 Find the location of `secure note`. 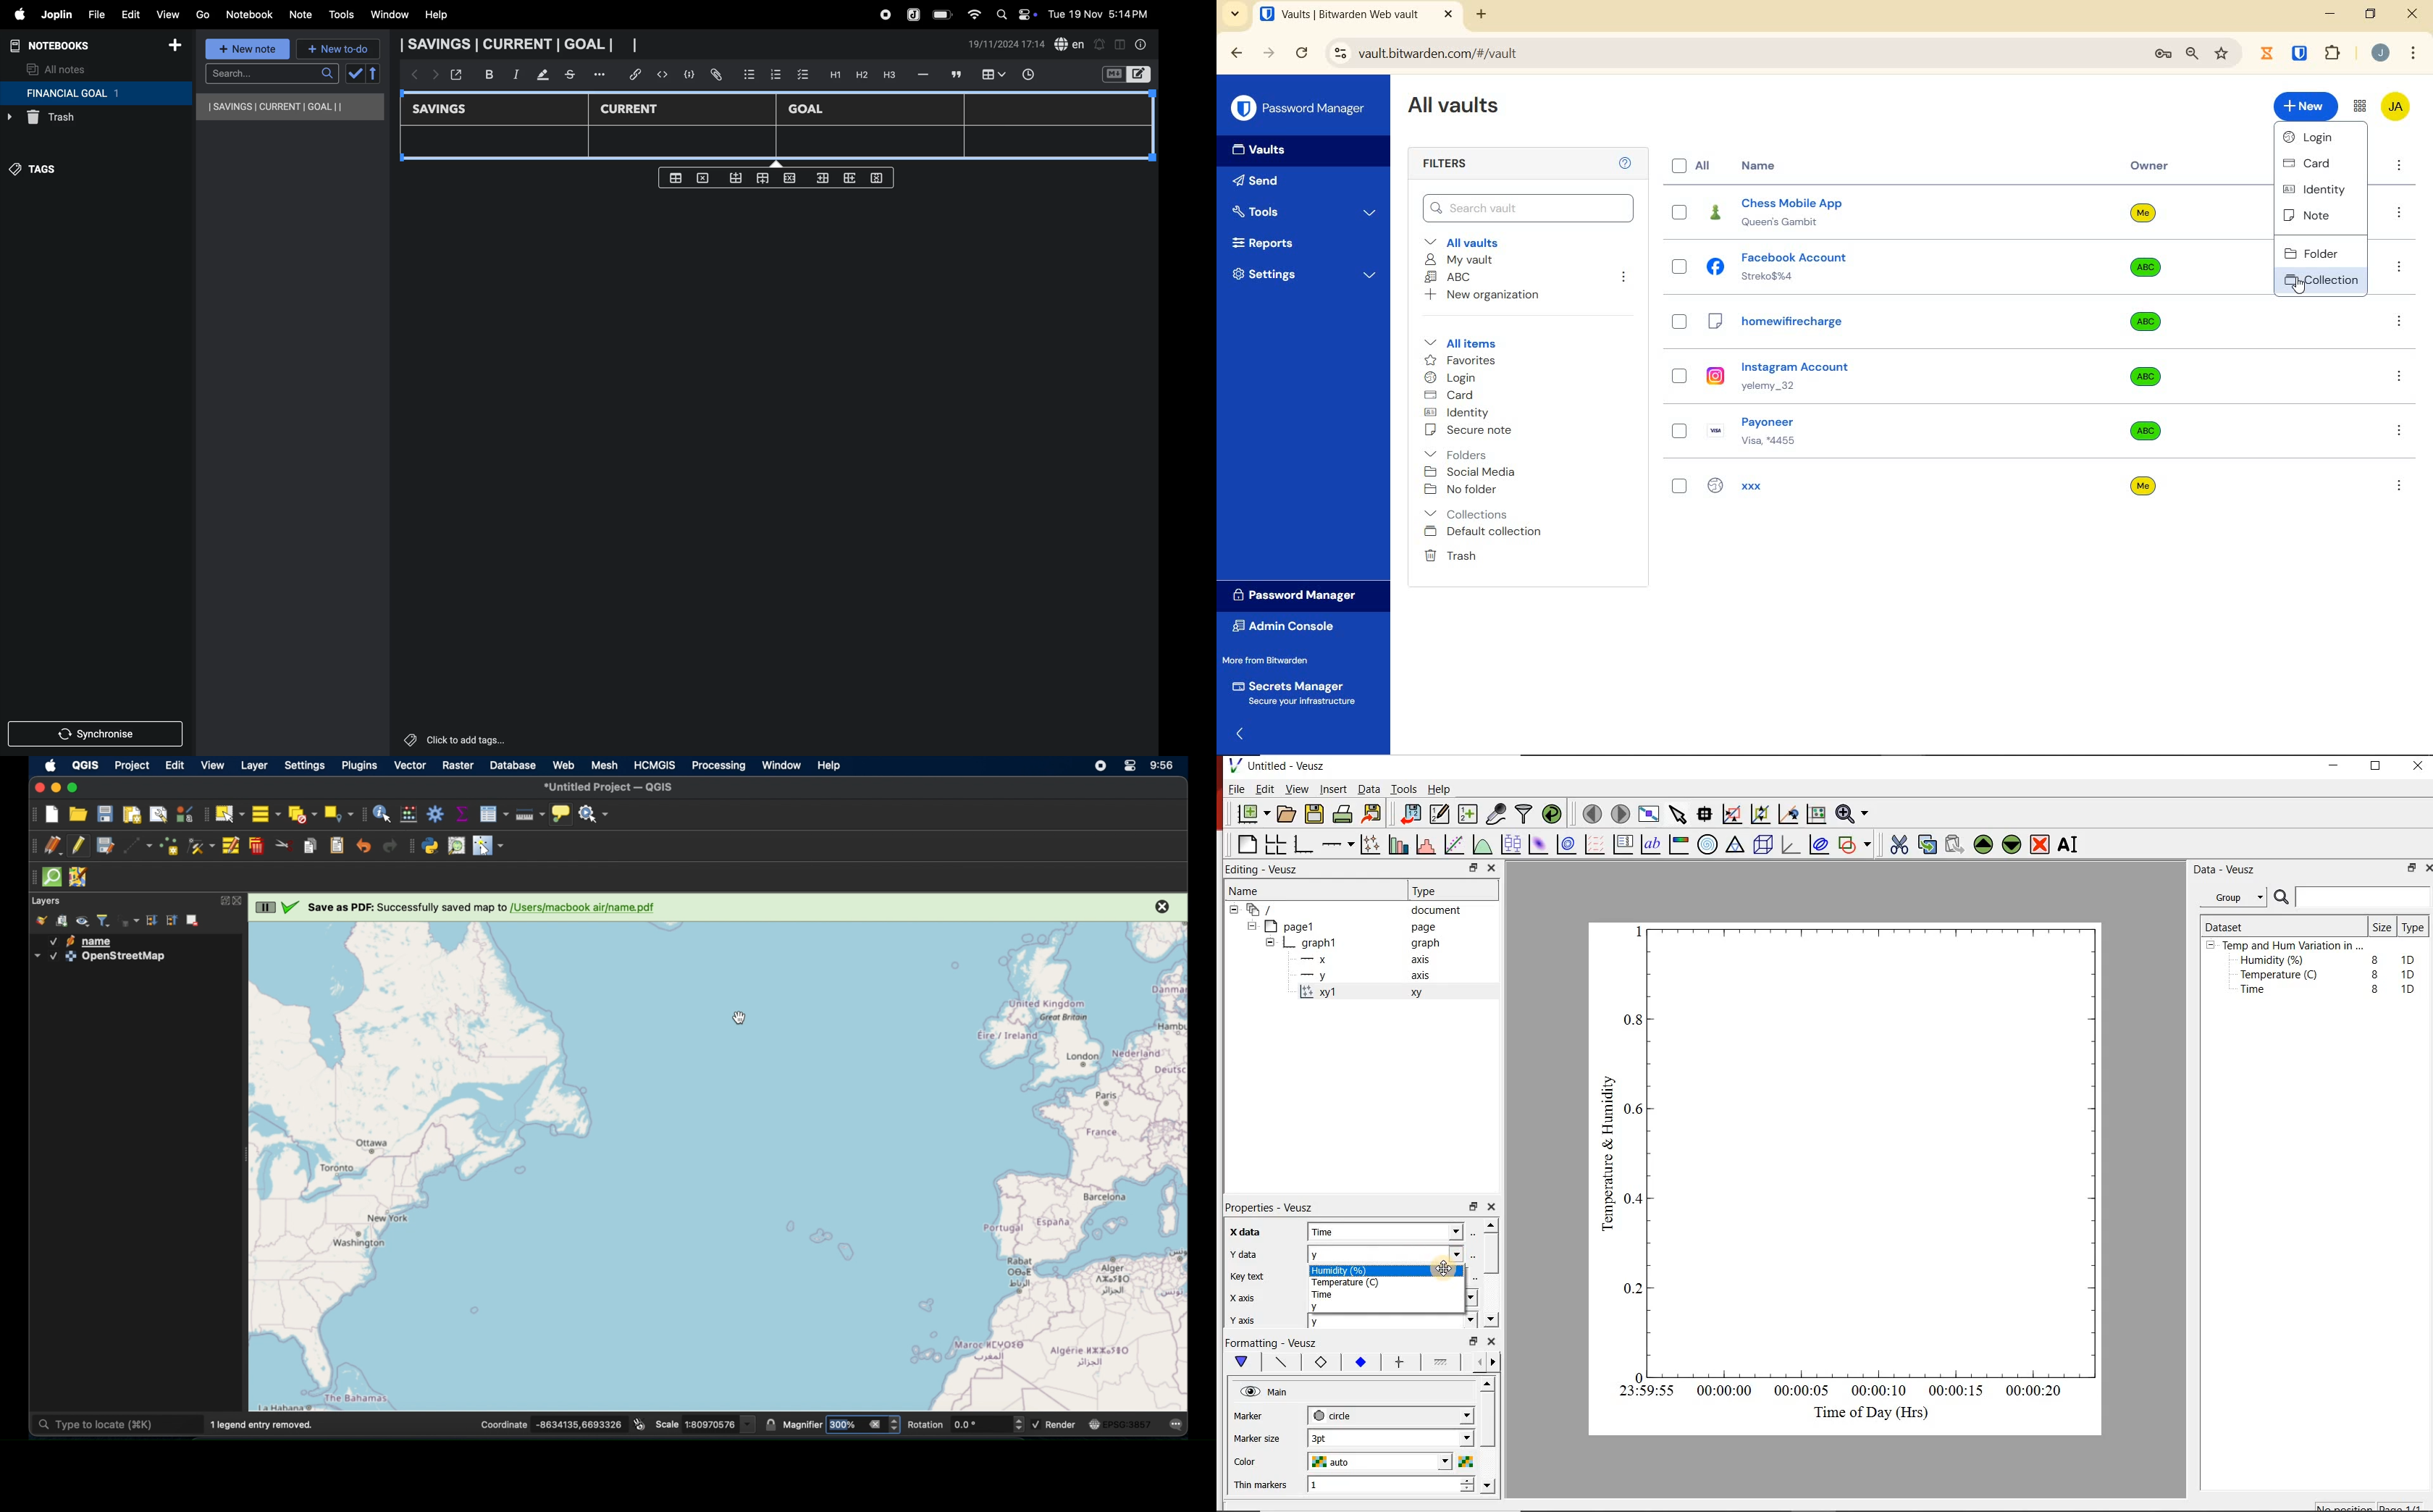

secure note is located at coordinates (1468, 431).